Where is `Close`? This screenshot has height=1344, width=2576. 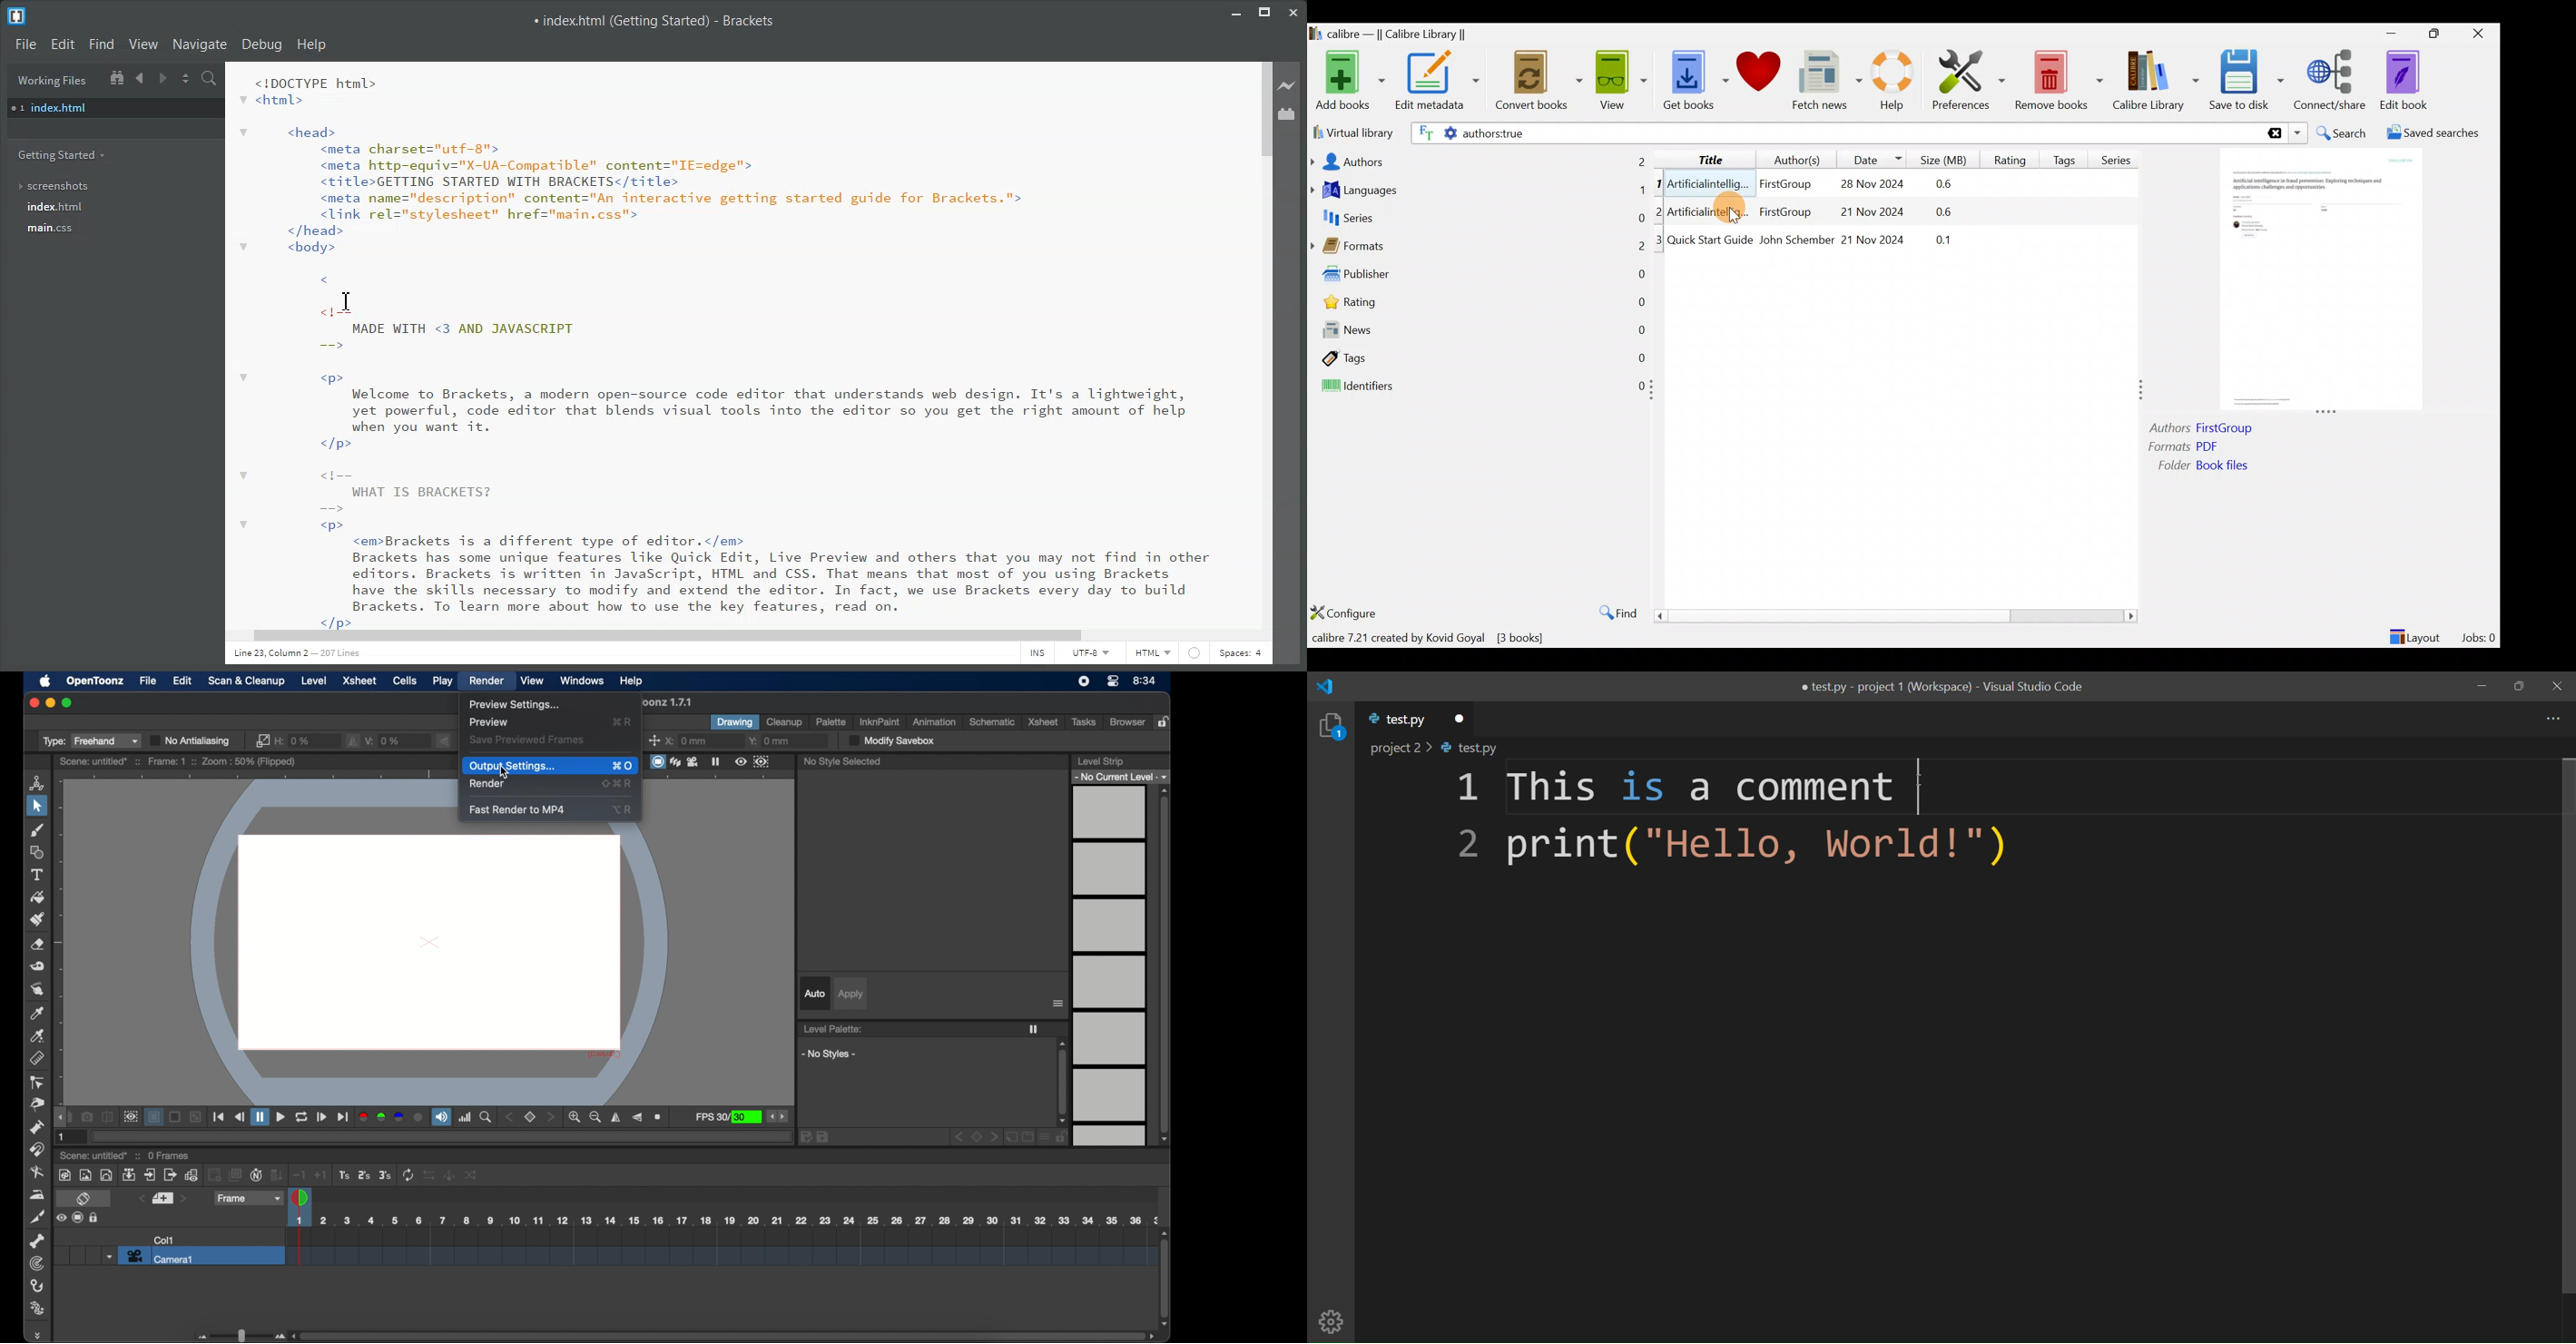 Close is located at coordinates (2481, 33).